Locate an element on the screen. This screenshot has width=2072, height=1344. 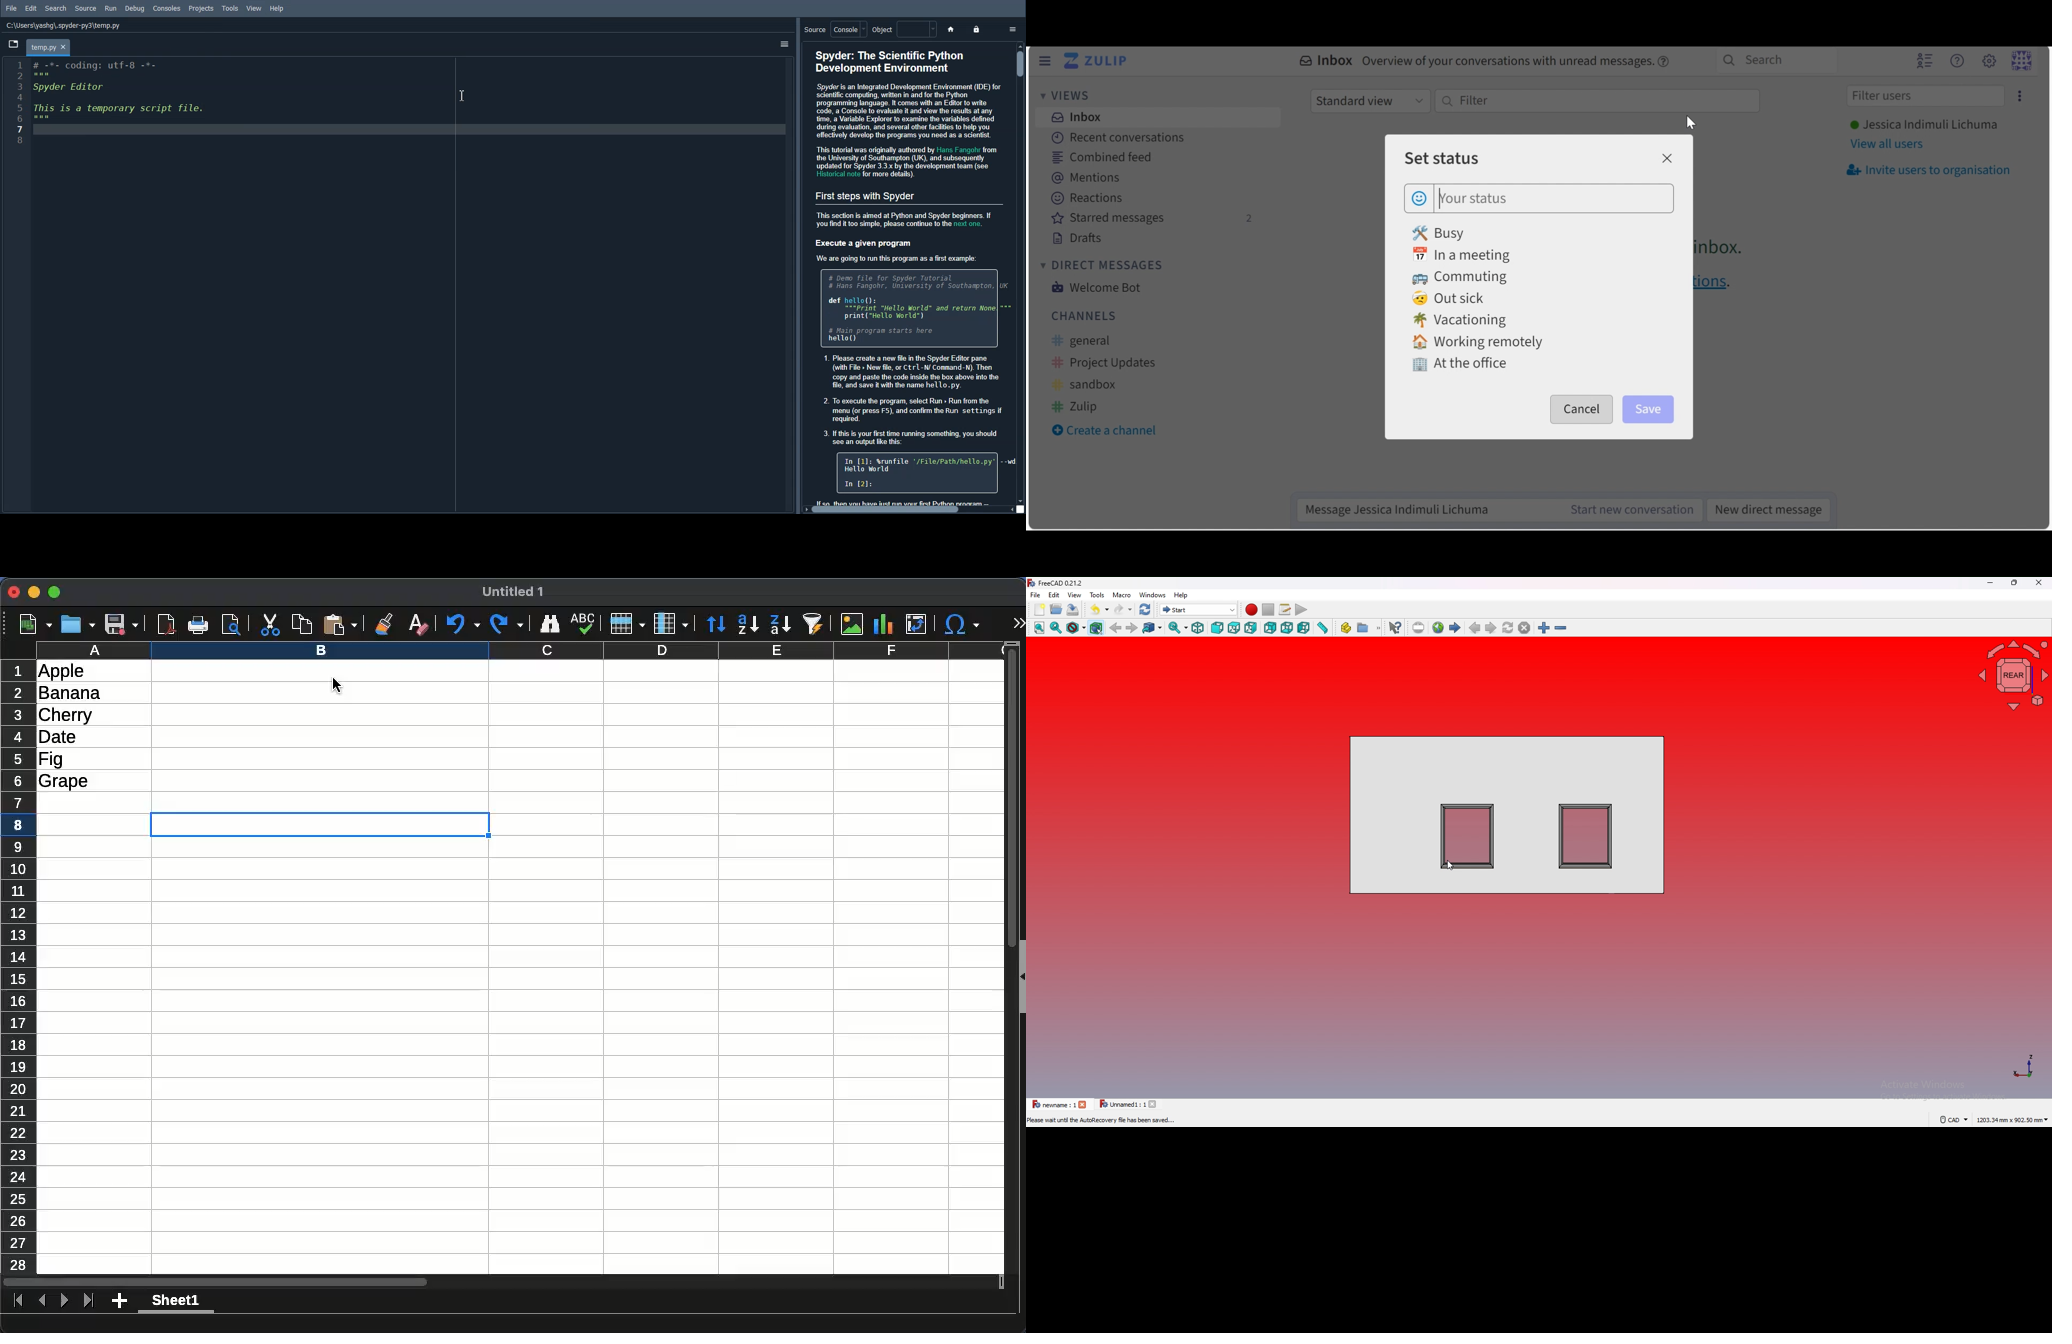
Combined Feed is located at coordinates (1102, 158).